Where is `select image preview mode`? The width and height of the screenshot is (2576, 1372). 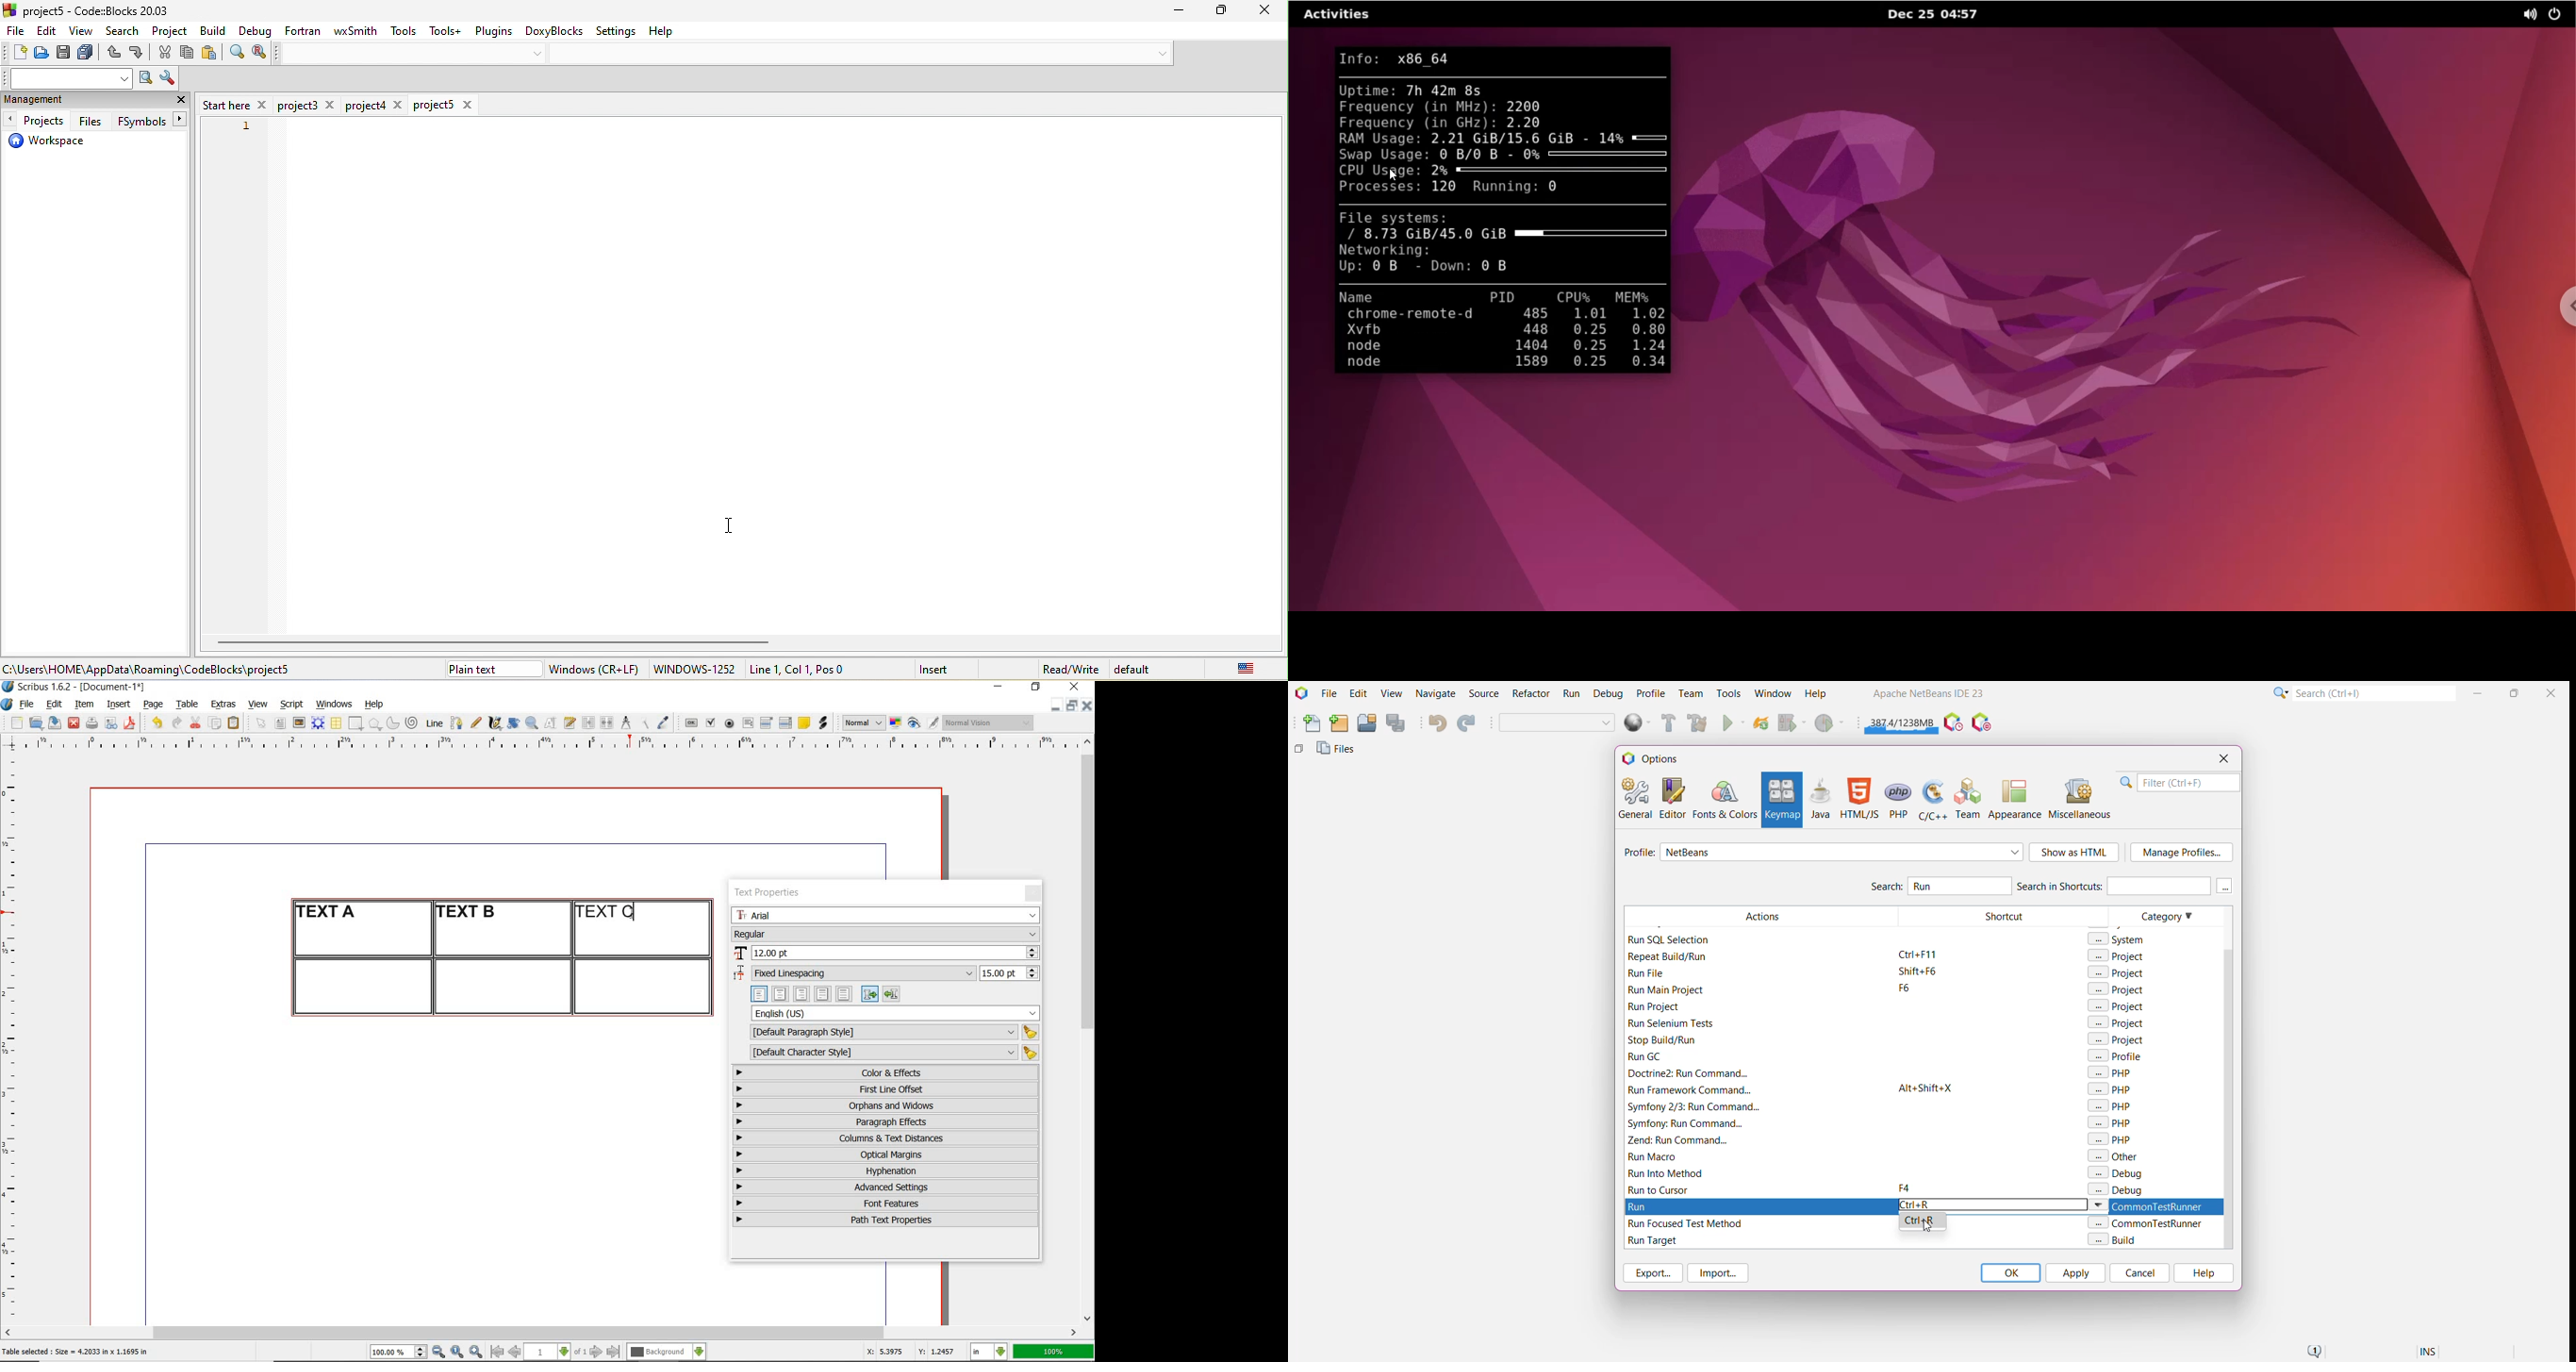 select image preview mode is located at coordinates (863, 723).